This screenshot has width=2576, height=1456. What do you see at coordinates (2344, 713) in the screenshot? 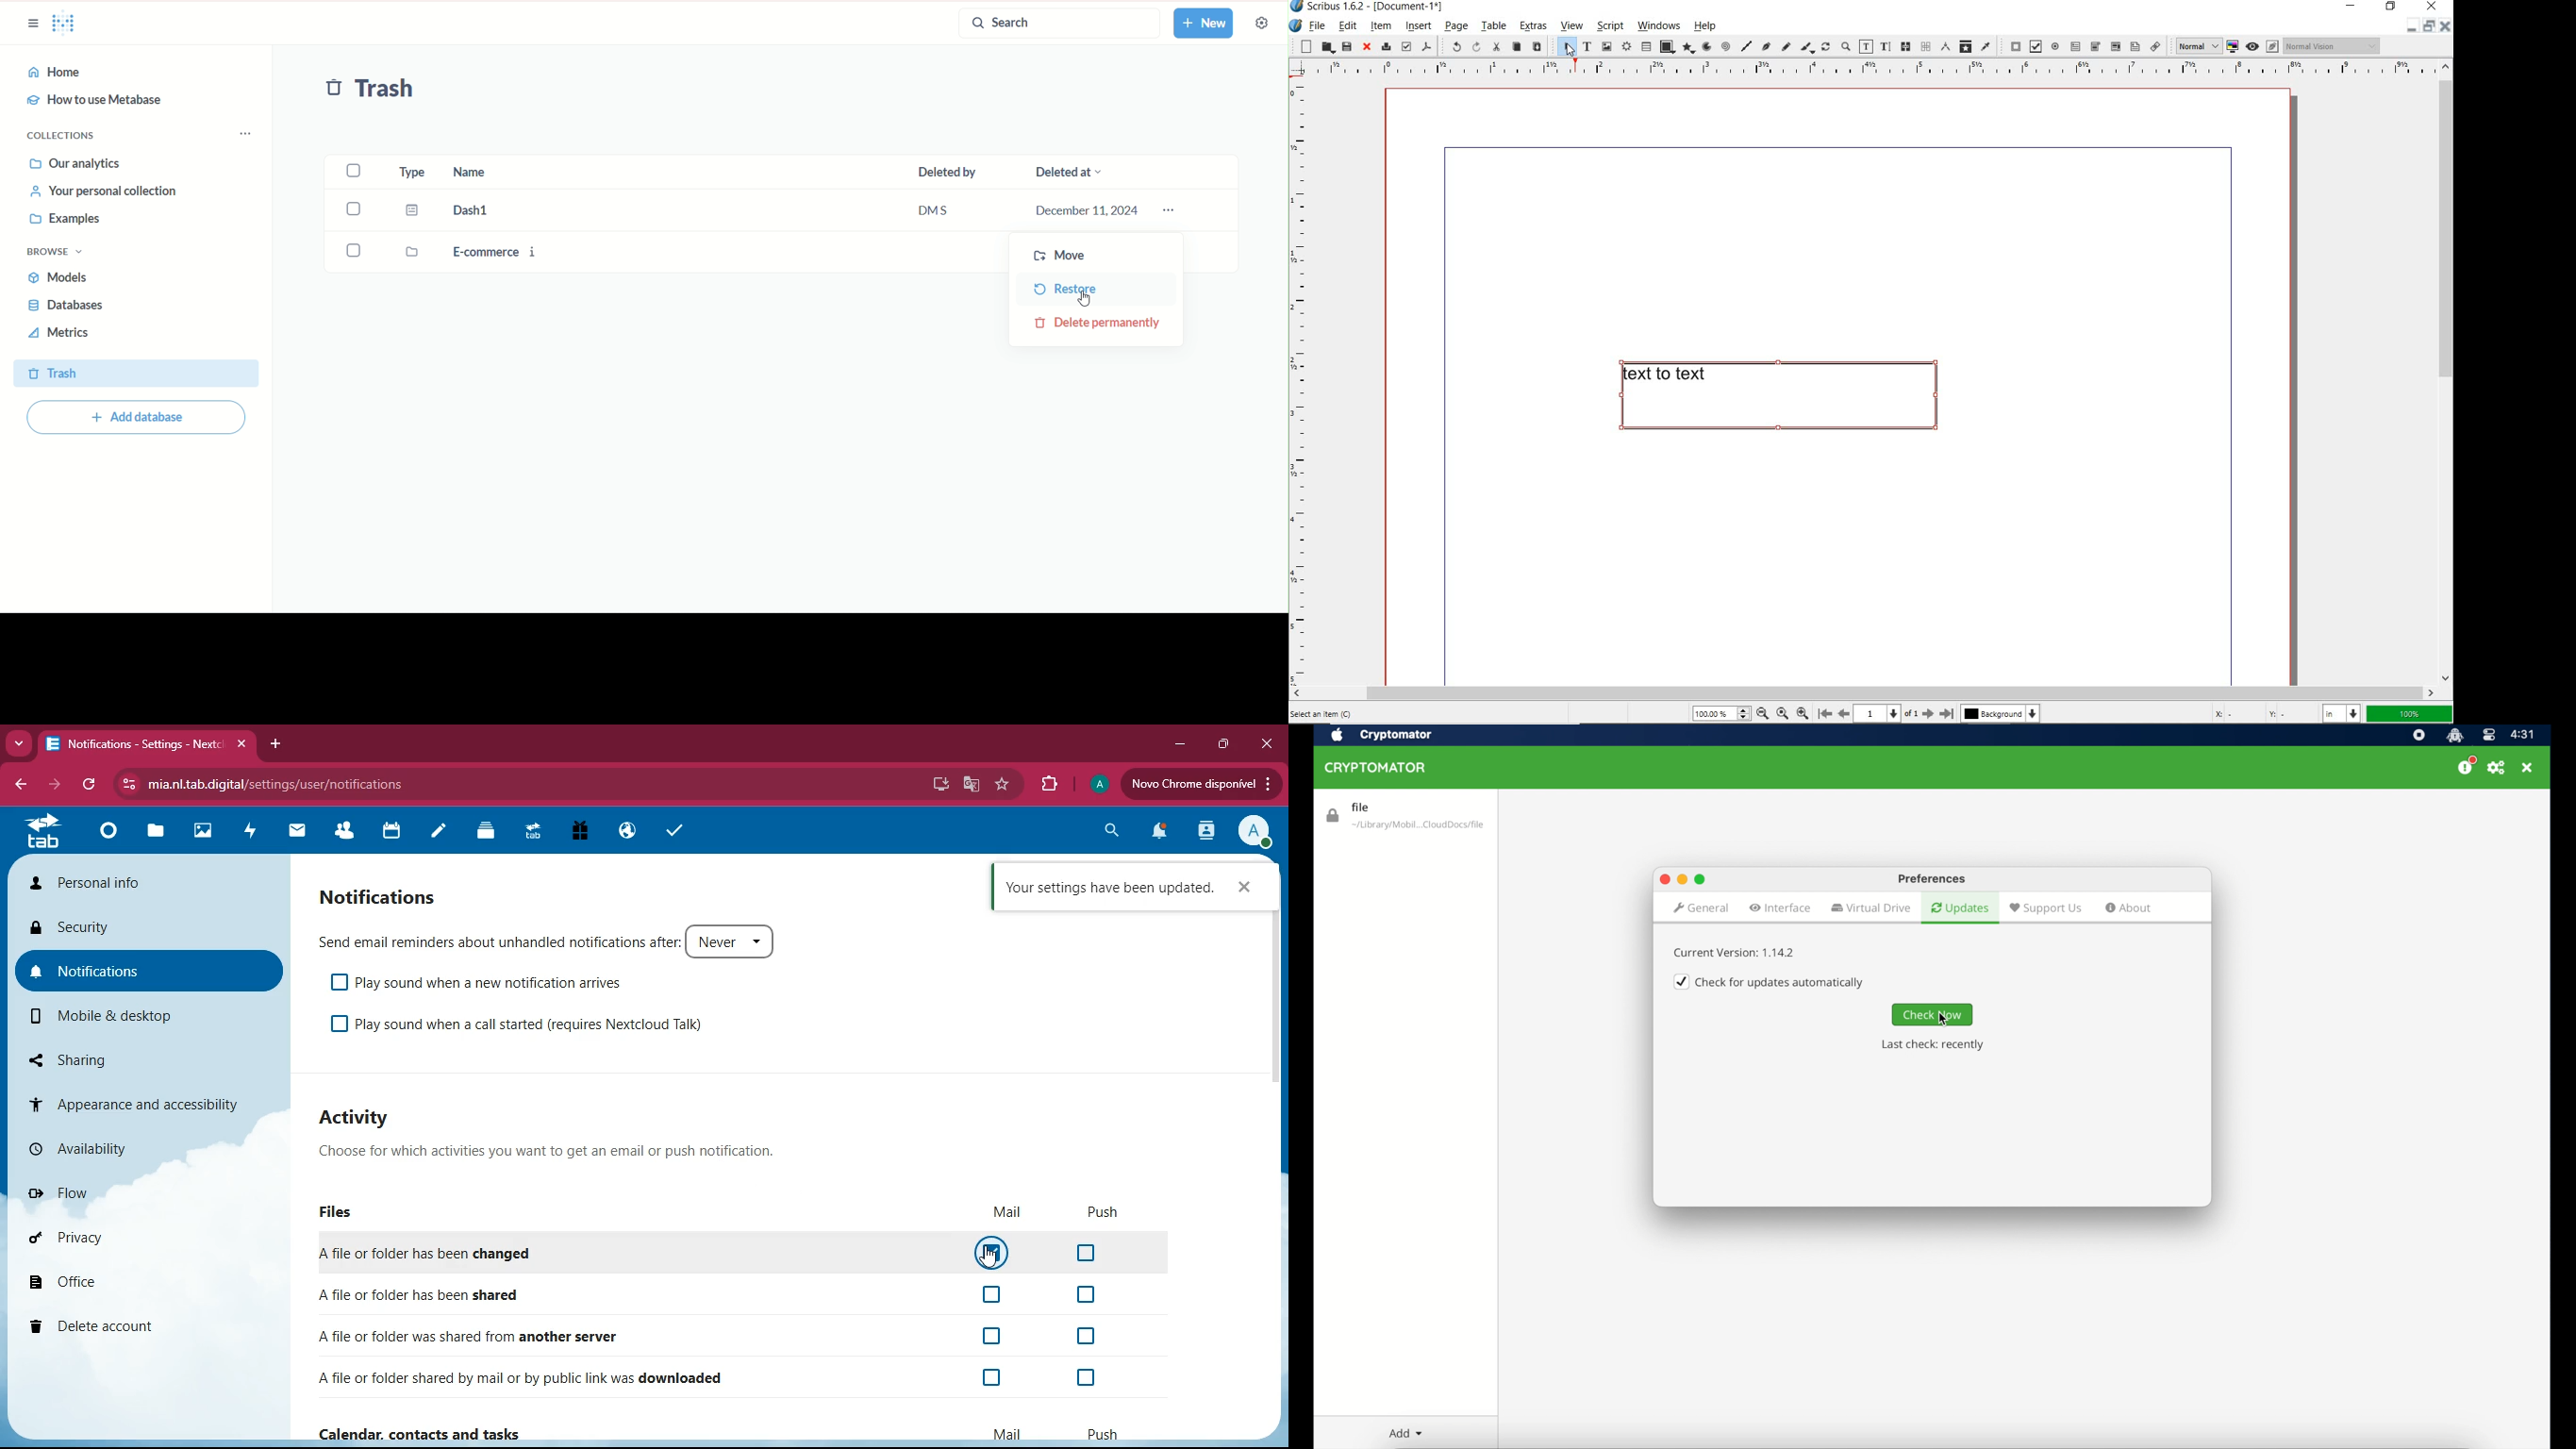
I see `in` at bounding box center [2344, 713].